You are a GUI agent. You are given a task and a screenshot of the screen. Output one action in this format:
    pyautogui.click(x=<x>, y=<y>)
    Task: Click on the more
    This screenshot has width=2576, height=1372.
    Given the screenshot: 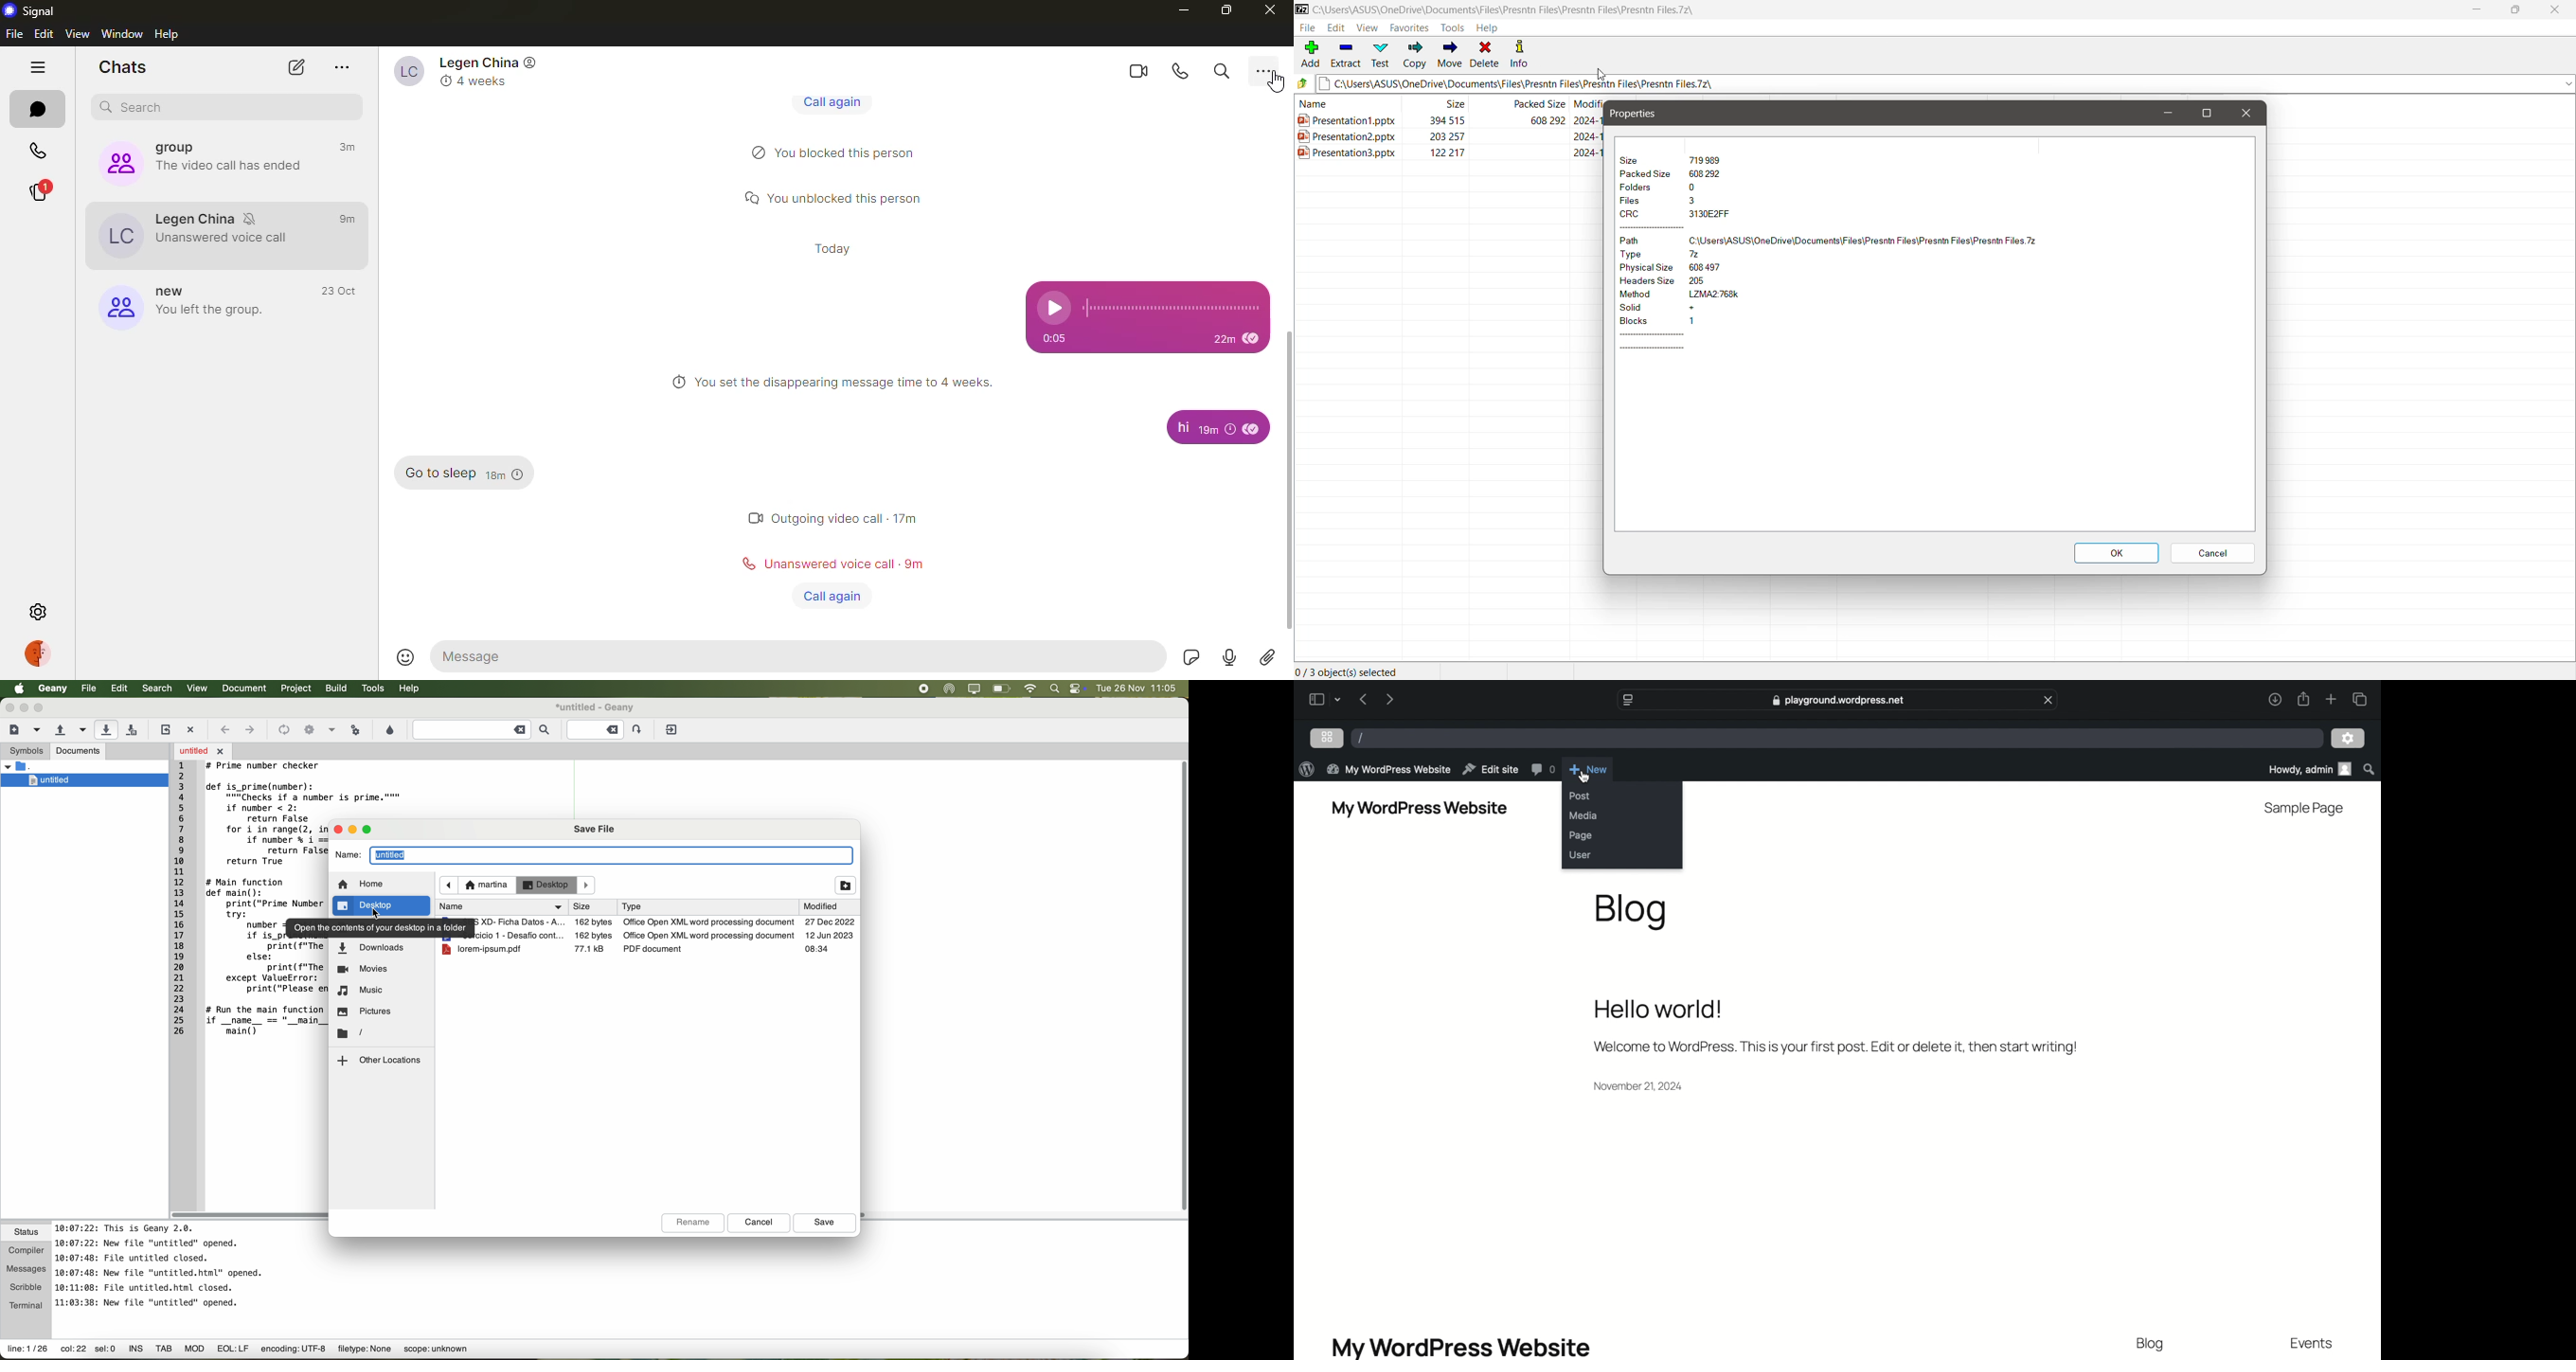 What is the action you would take?
    pyautogui.click(x=1270, y=71)
    